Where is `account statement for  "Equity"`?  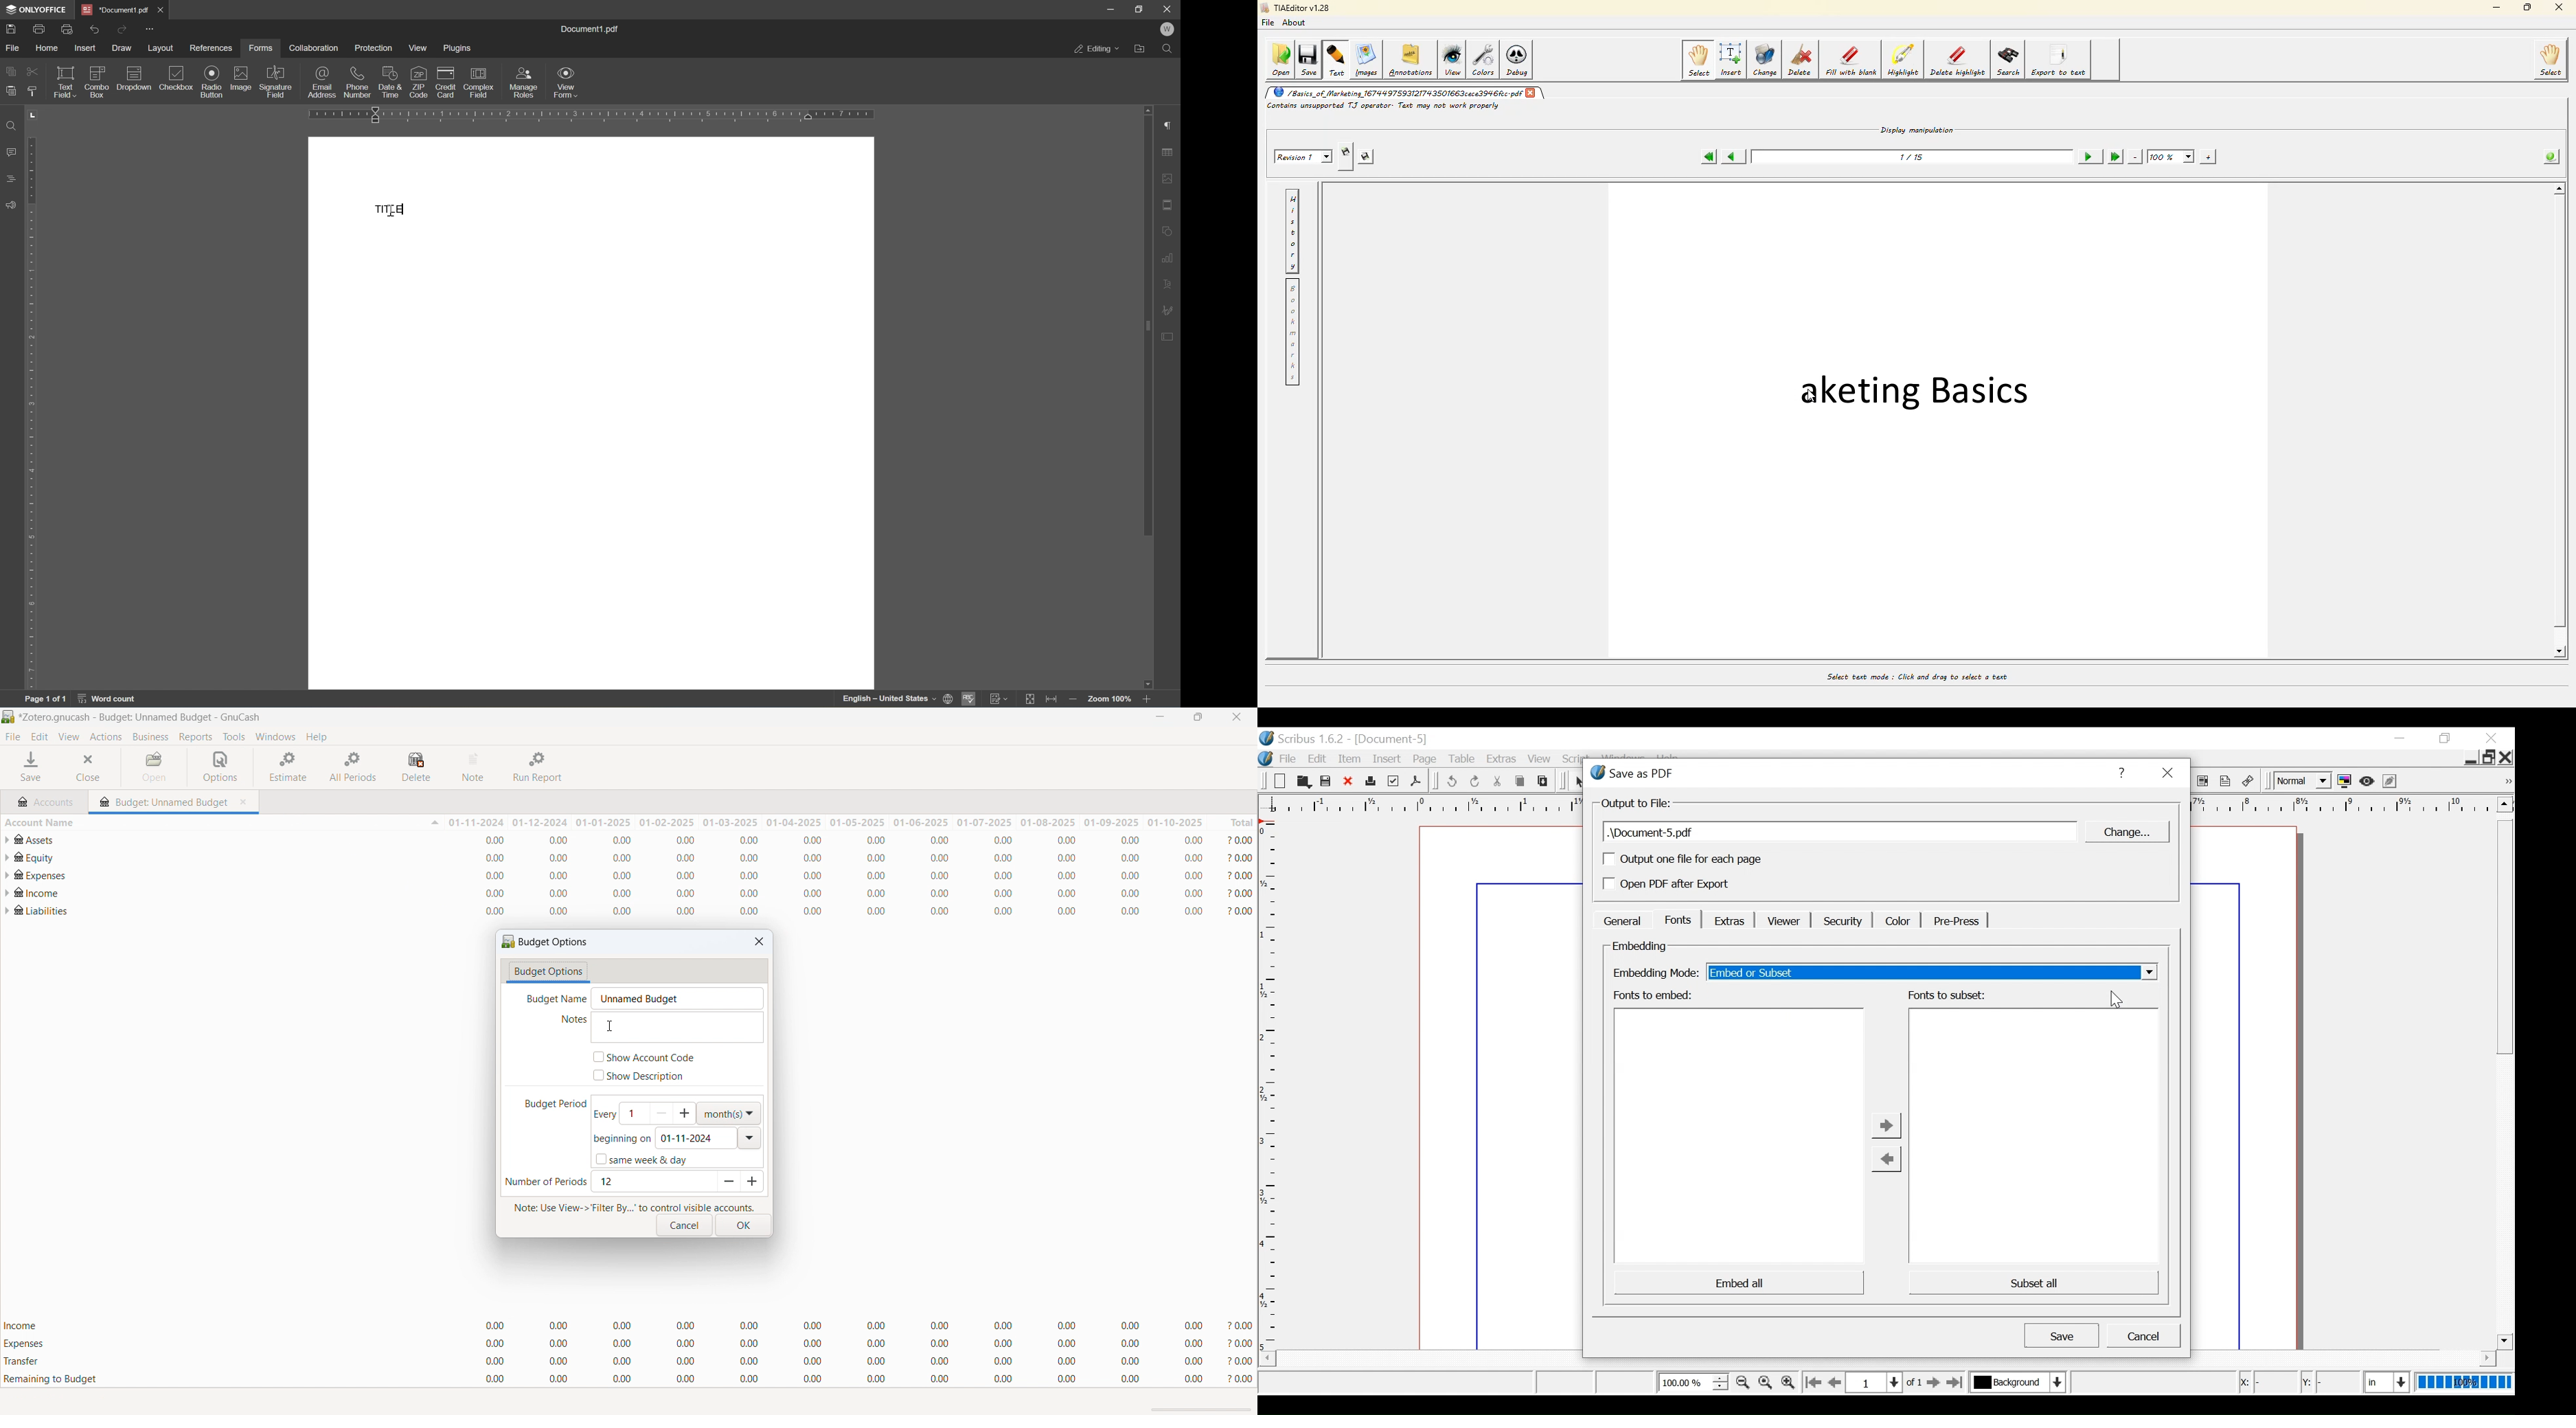 account statement for  "Equity" is located at coordinates (638, 858).